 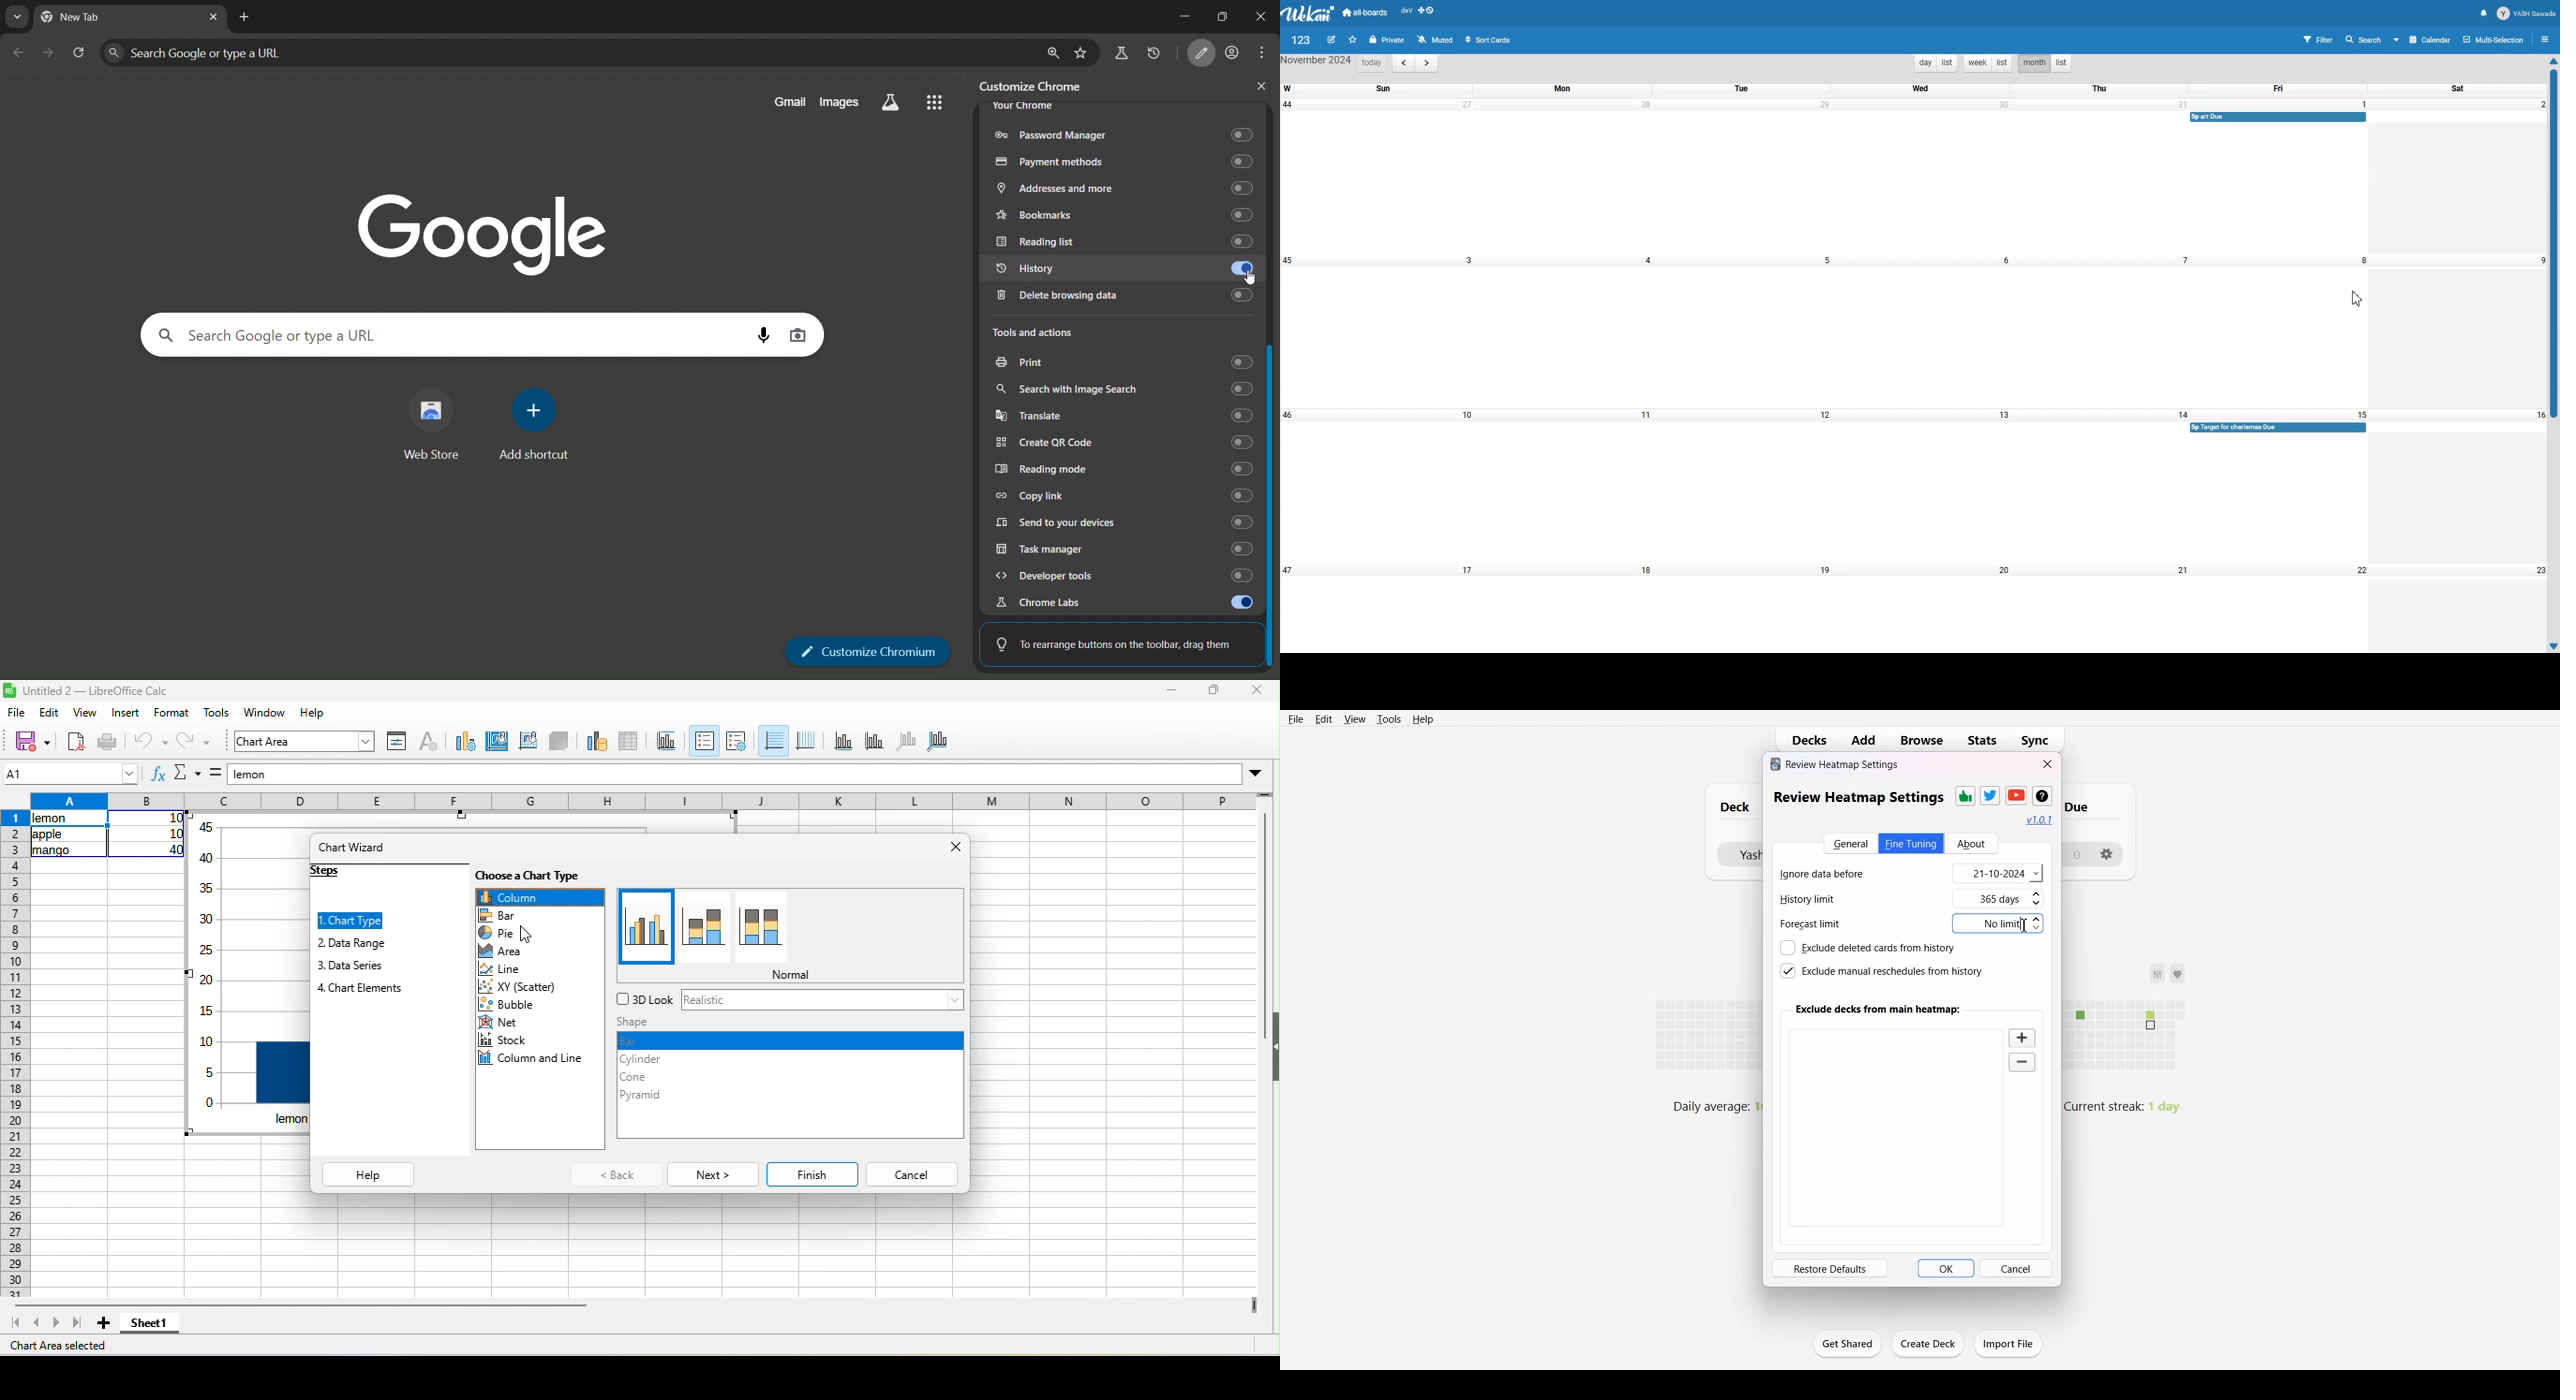 I want to click on General, so click(x=1849, y=843).